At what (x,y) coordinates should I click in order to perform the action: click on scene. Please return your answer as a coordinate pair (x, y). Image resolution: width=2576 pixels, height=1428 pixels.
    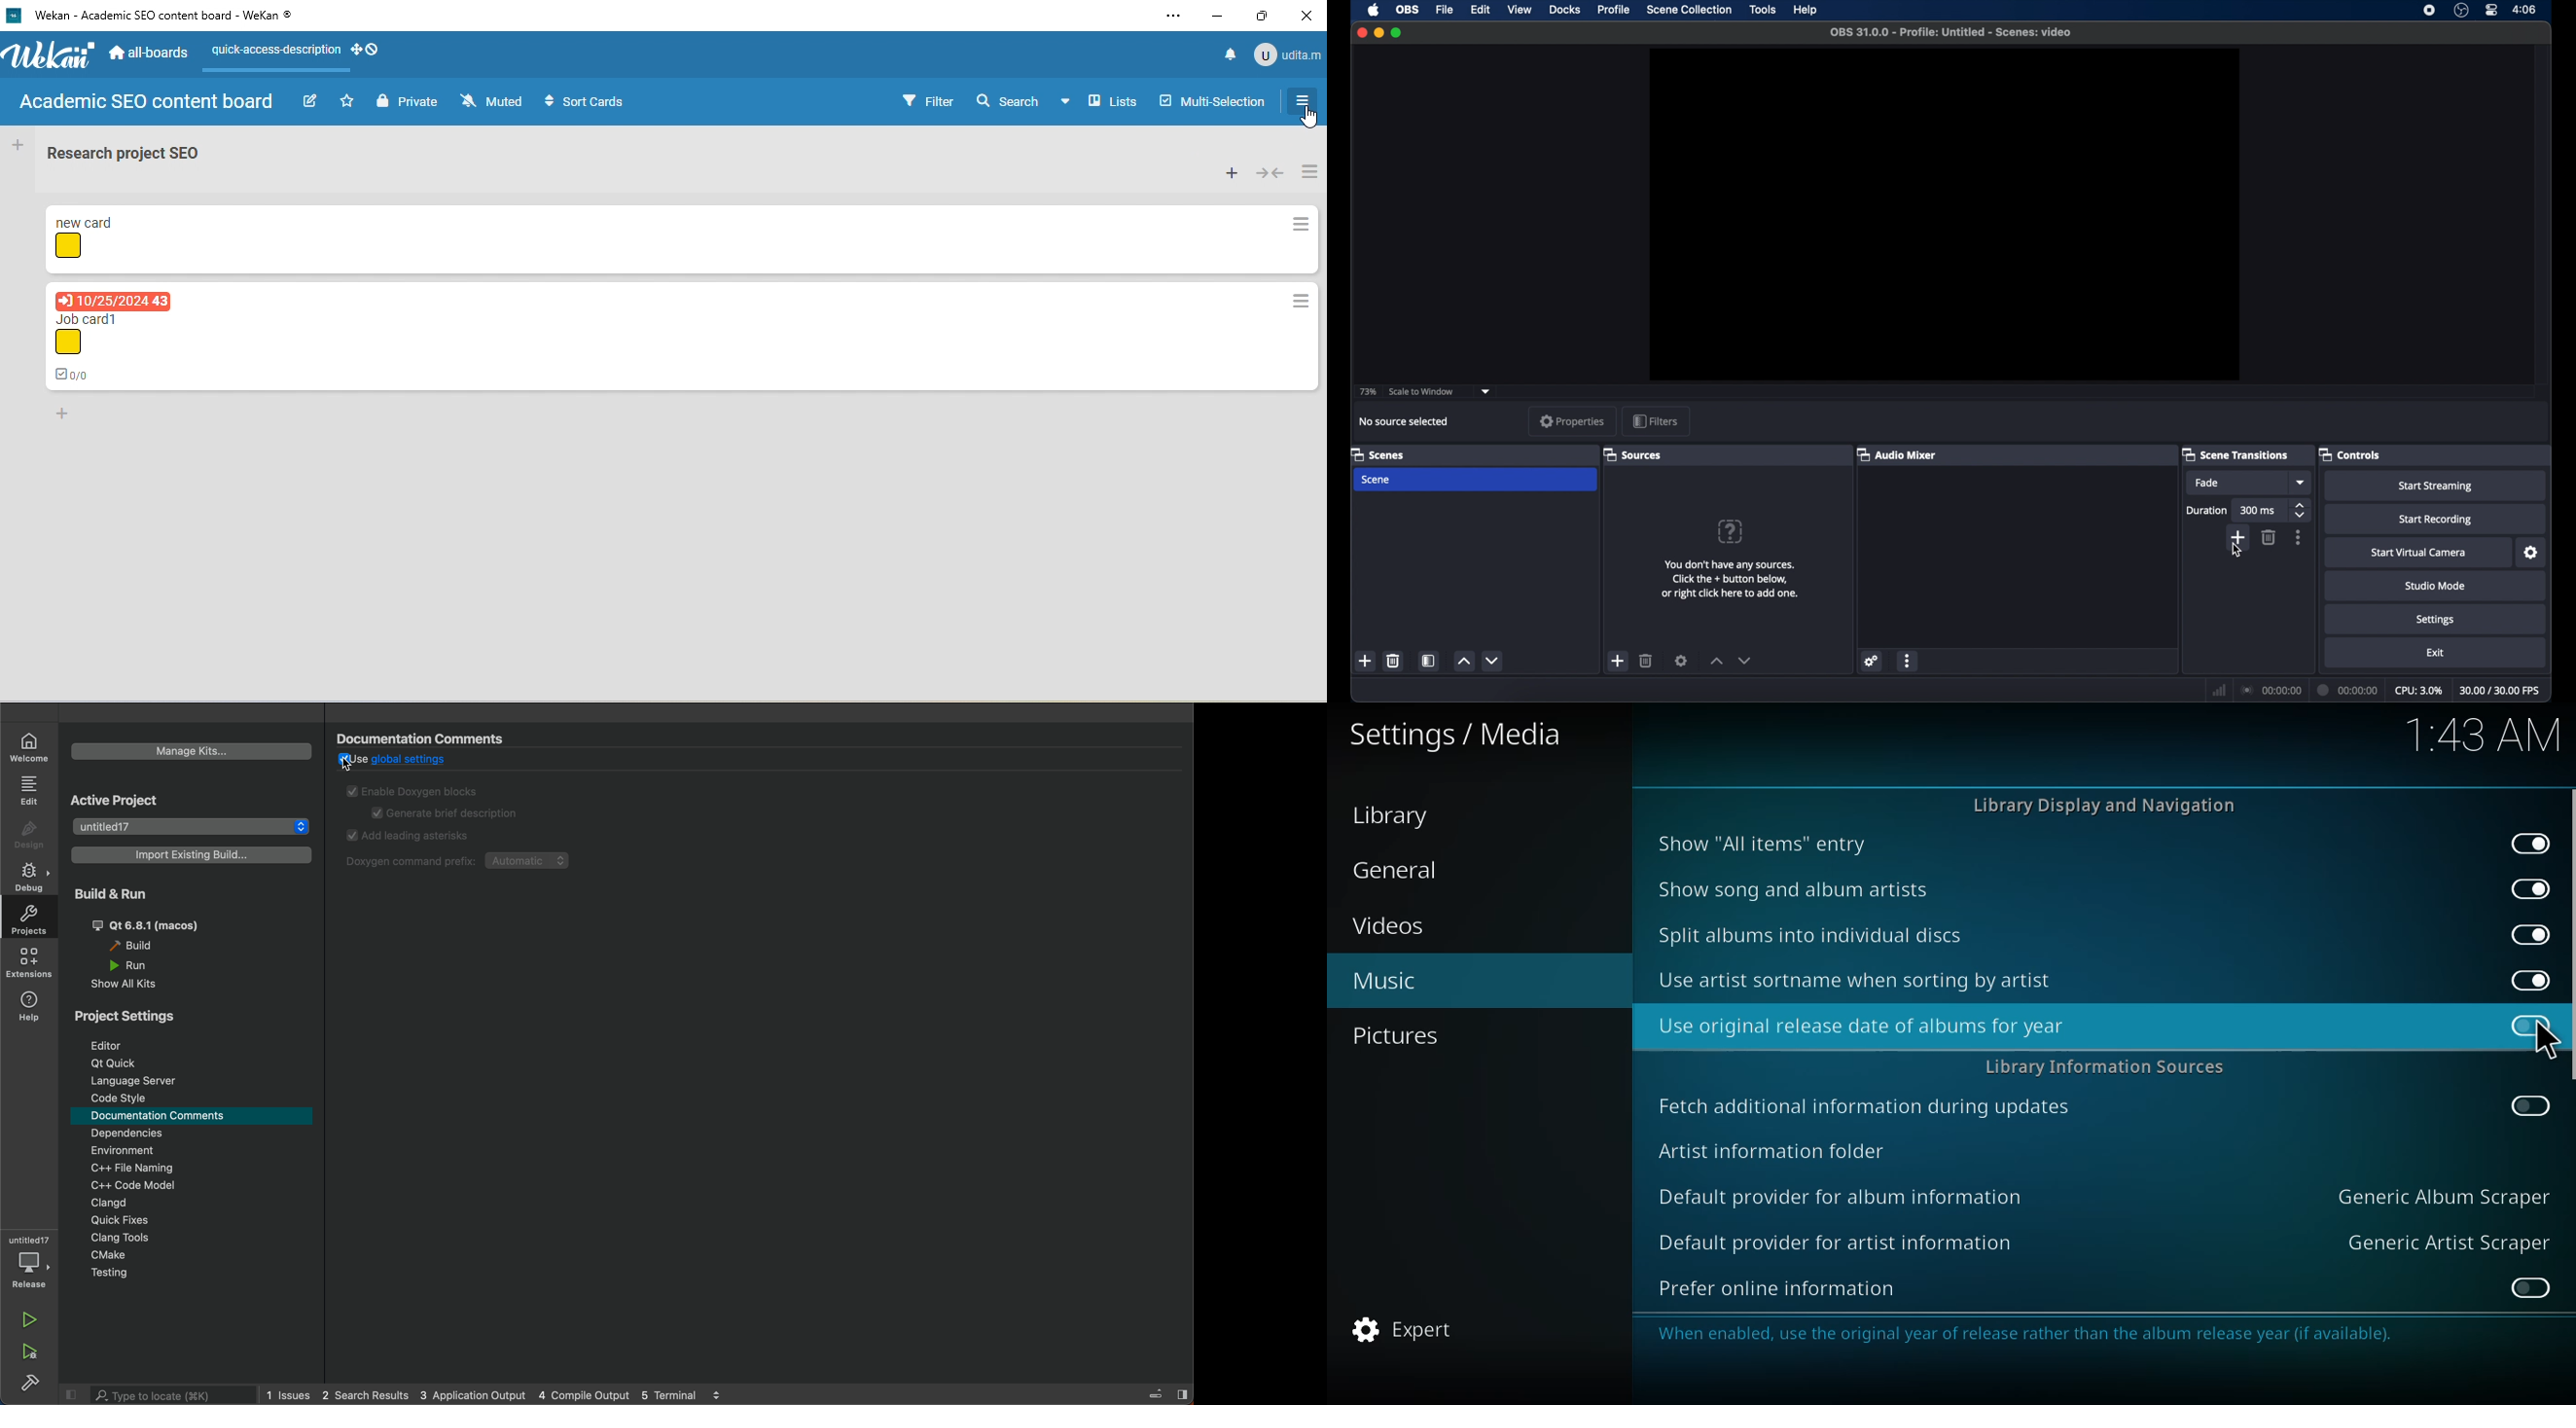
    Looking at the image, I should click on (1378, 454).